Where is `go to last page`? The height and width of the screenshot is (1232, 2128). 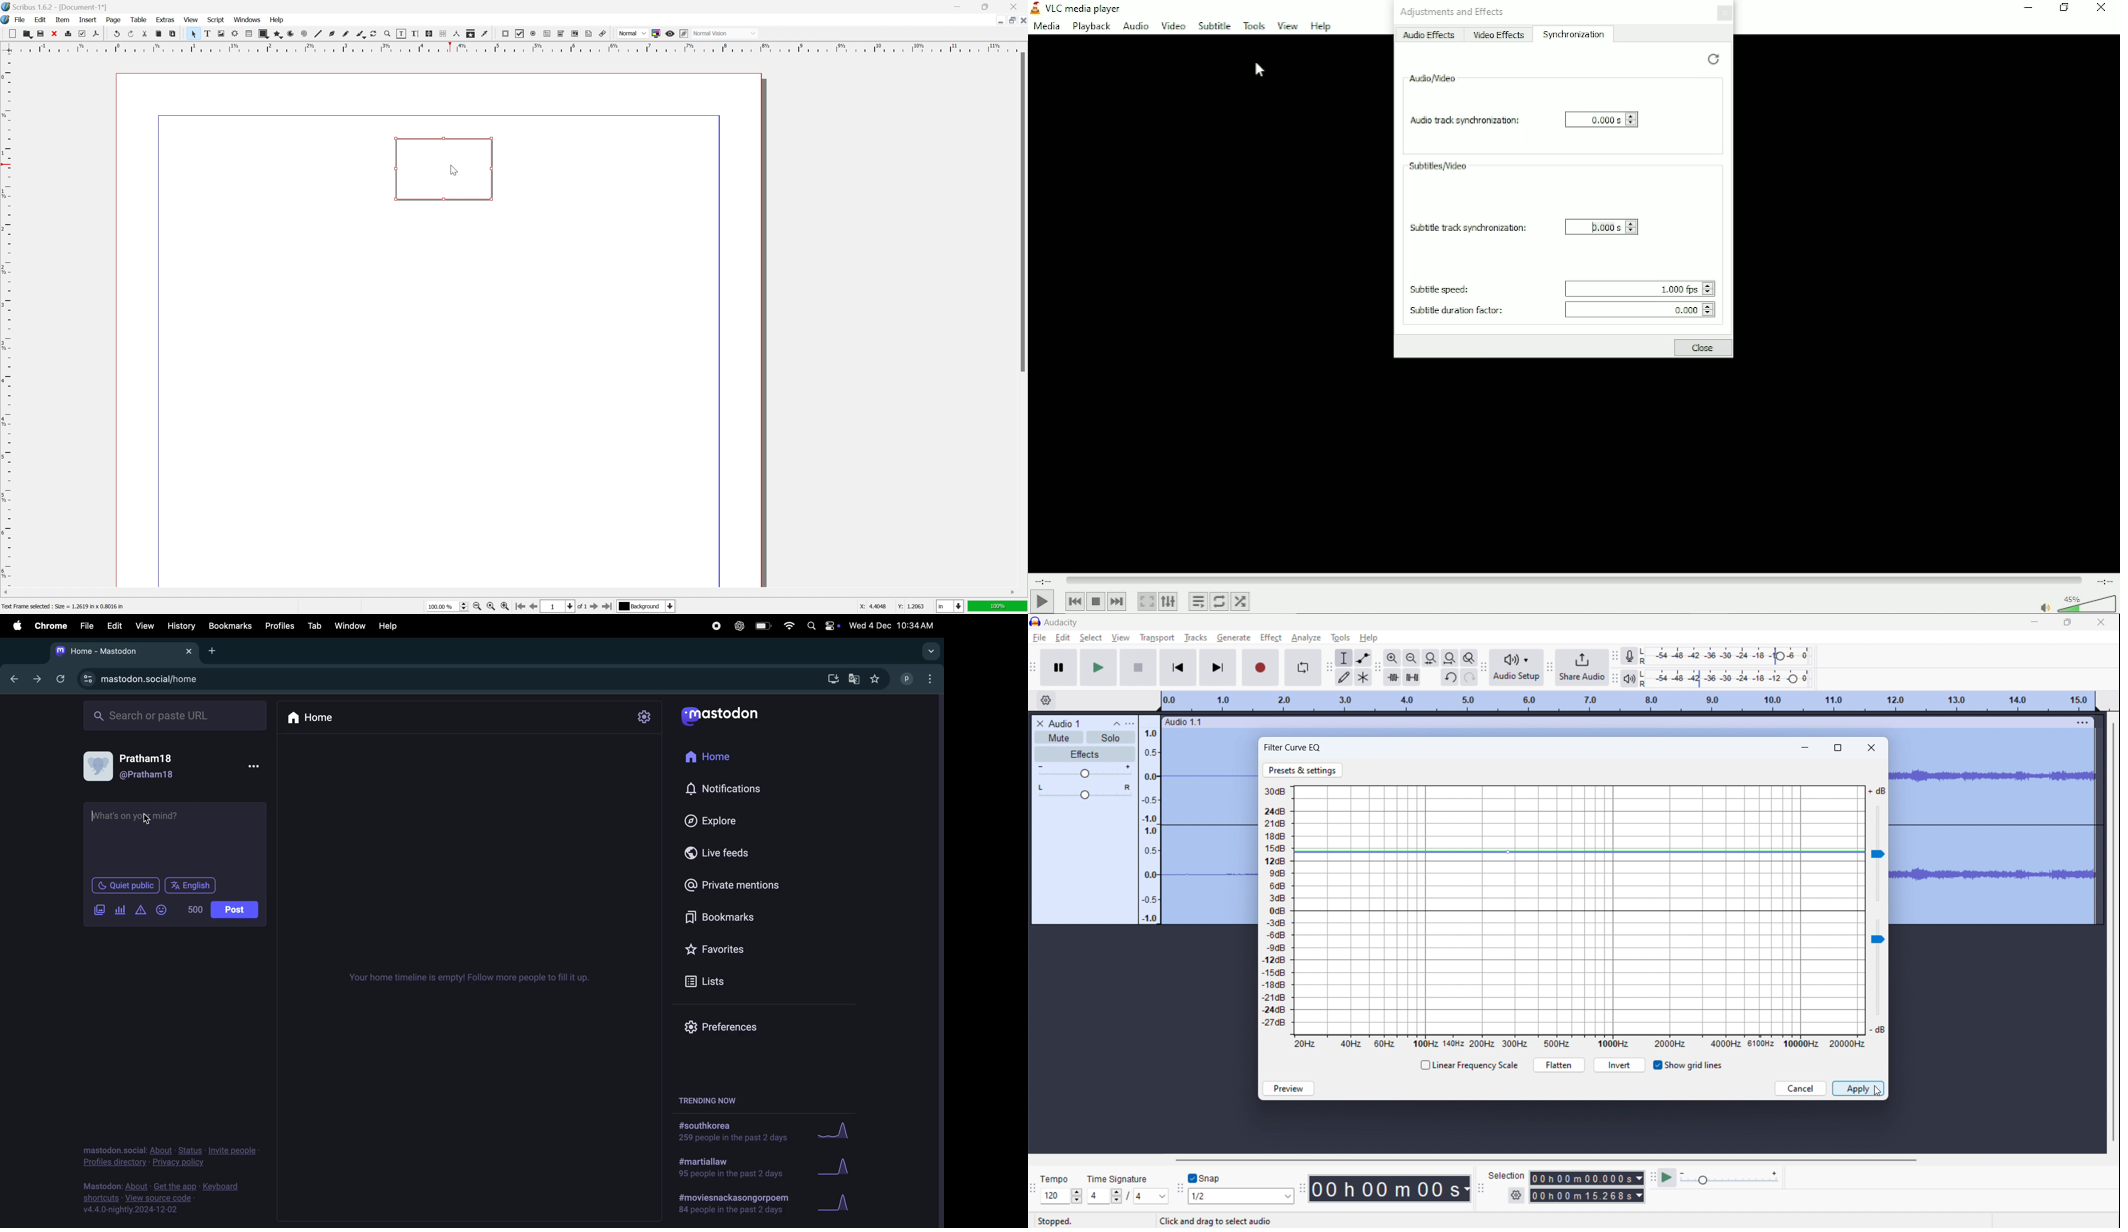
go to last page is located at coordinates (608, 608).